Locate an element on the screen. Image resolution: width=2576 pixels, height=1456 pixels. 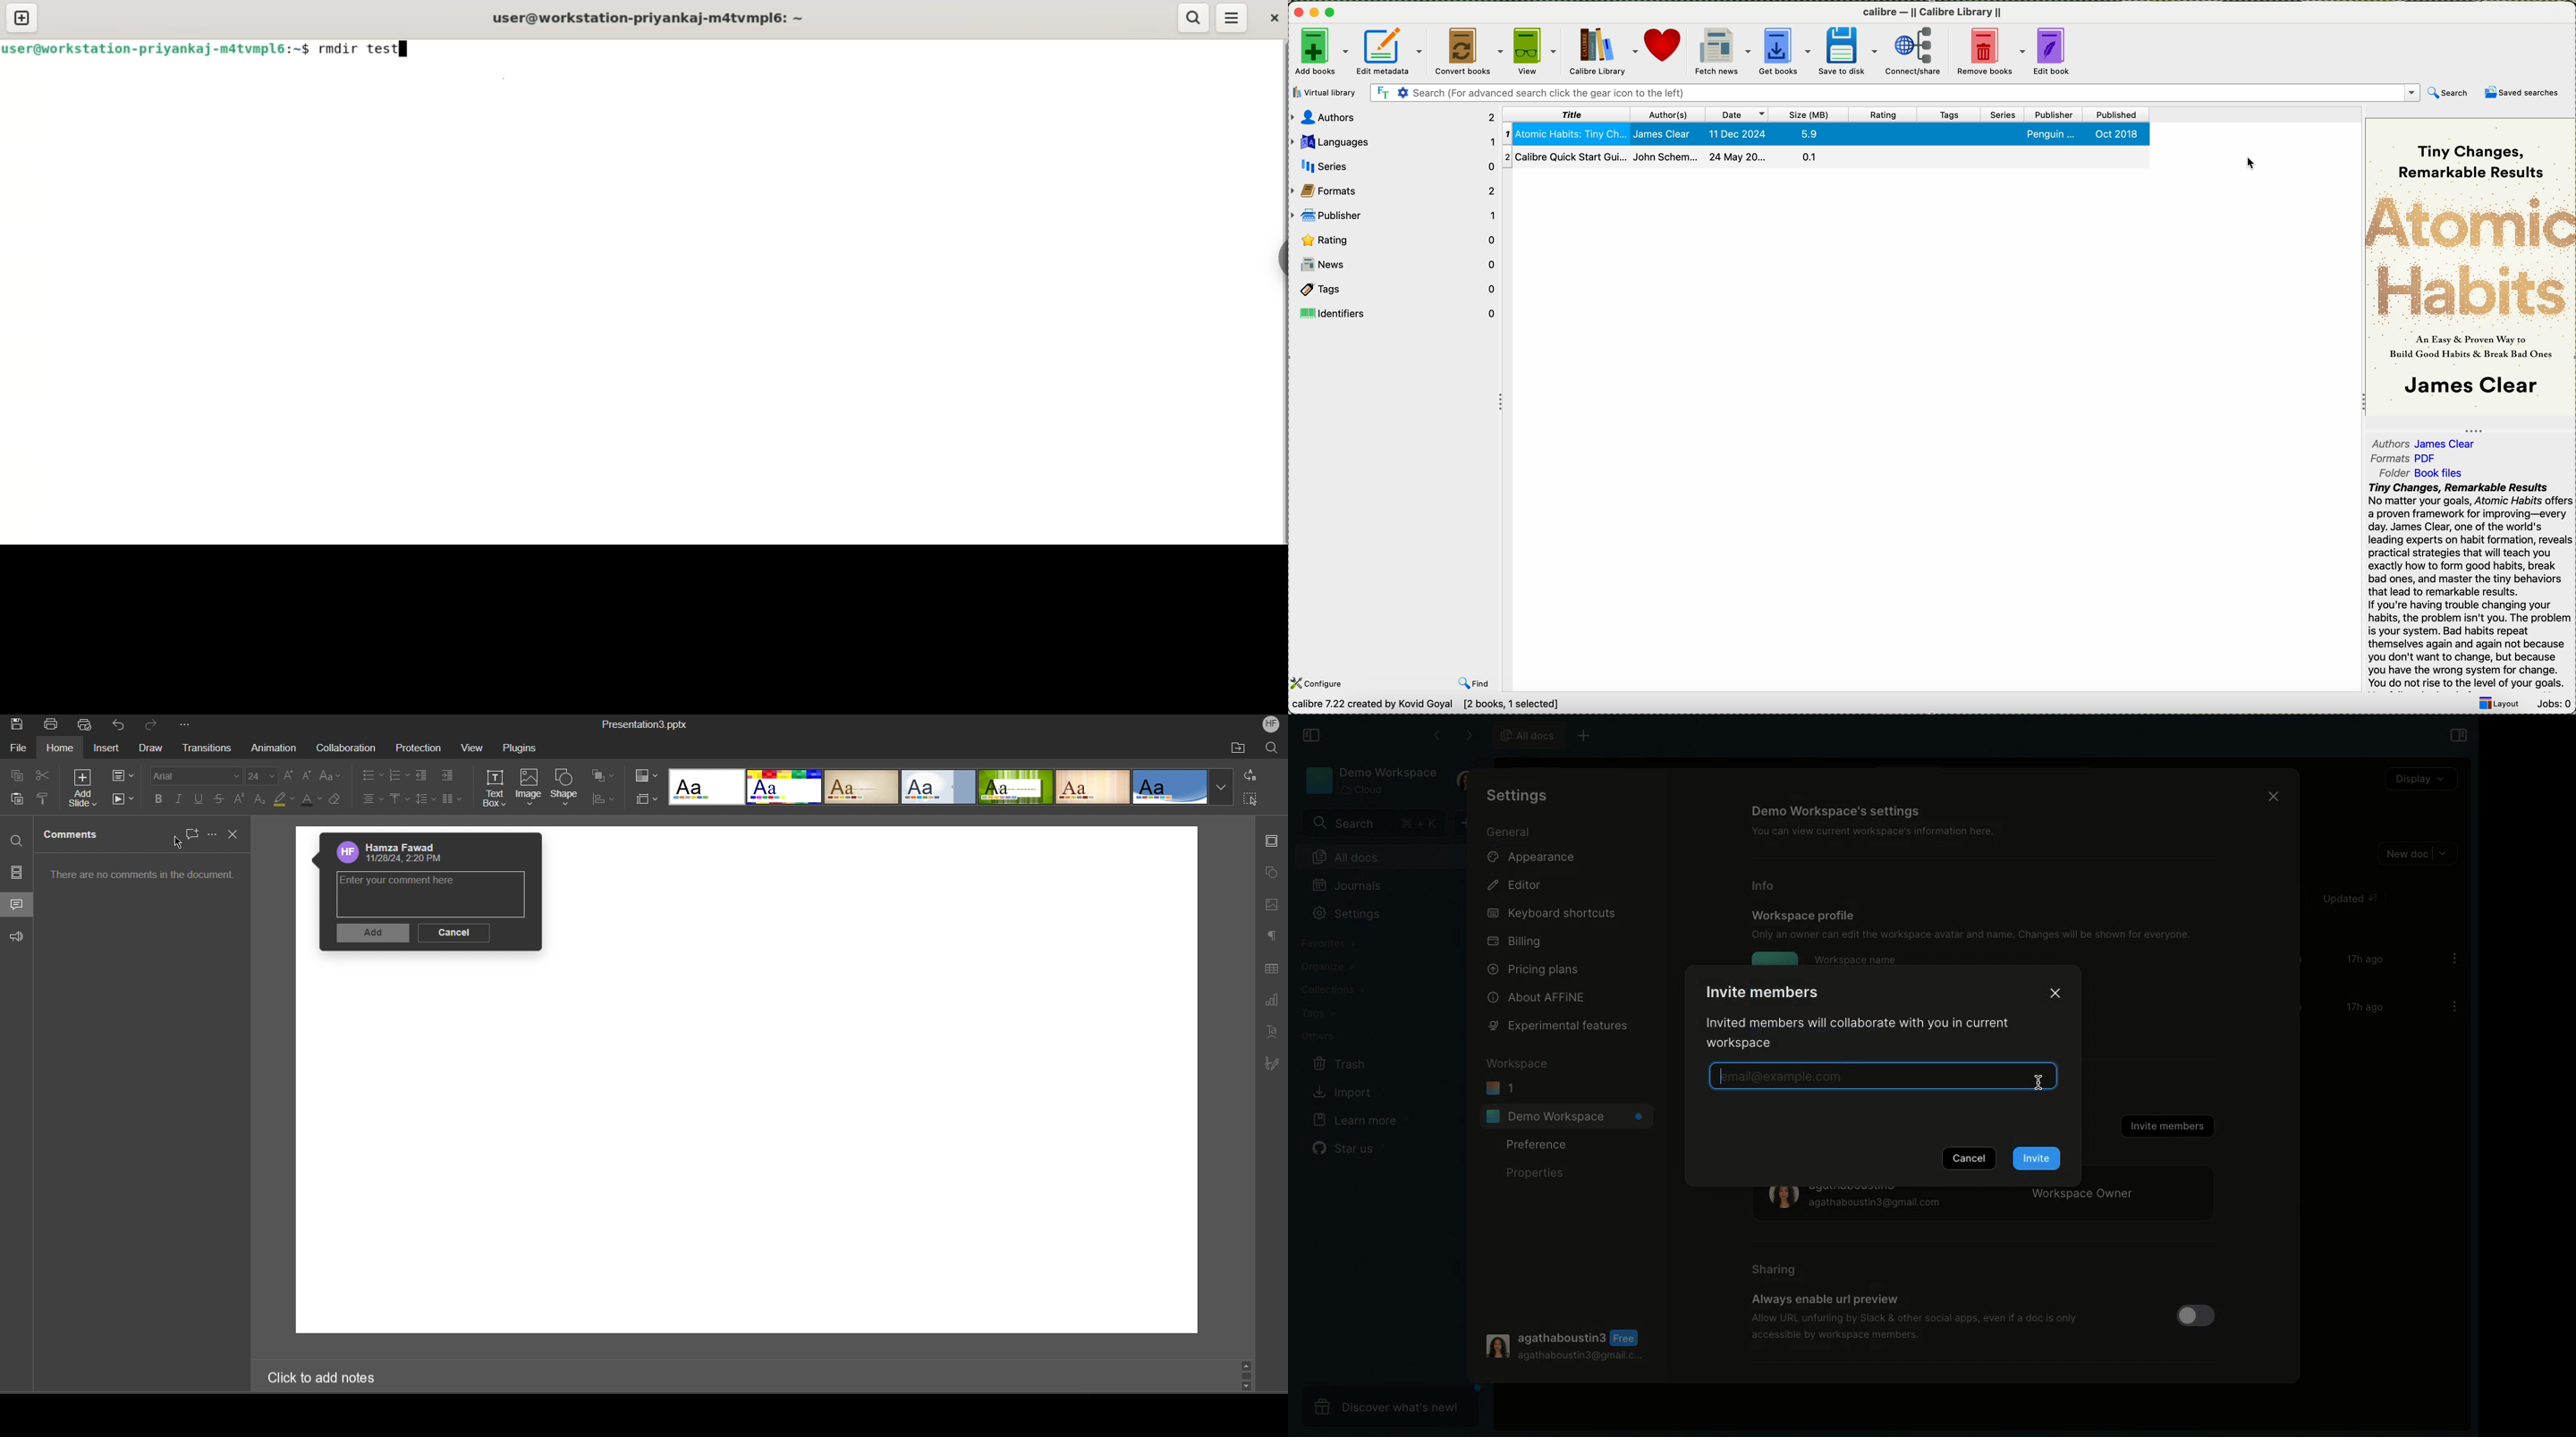
Demo workspace's settings is located at coordinates (1838, 810).